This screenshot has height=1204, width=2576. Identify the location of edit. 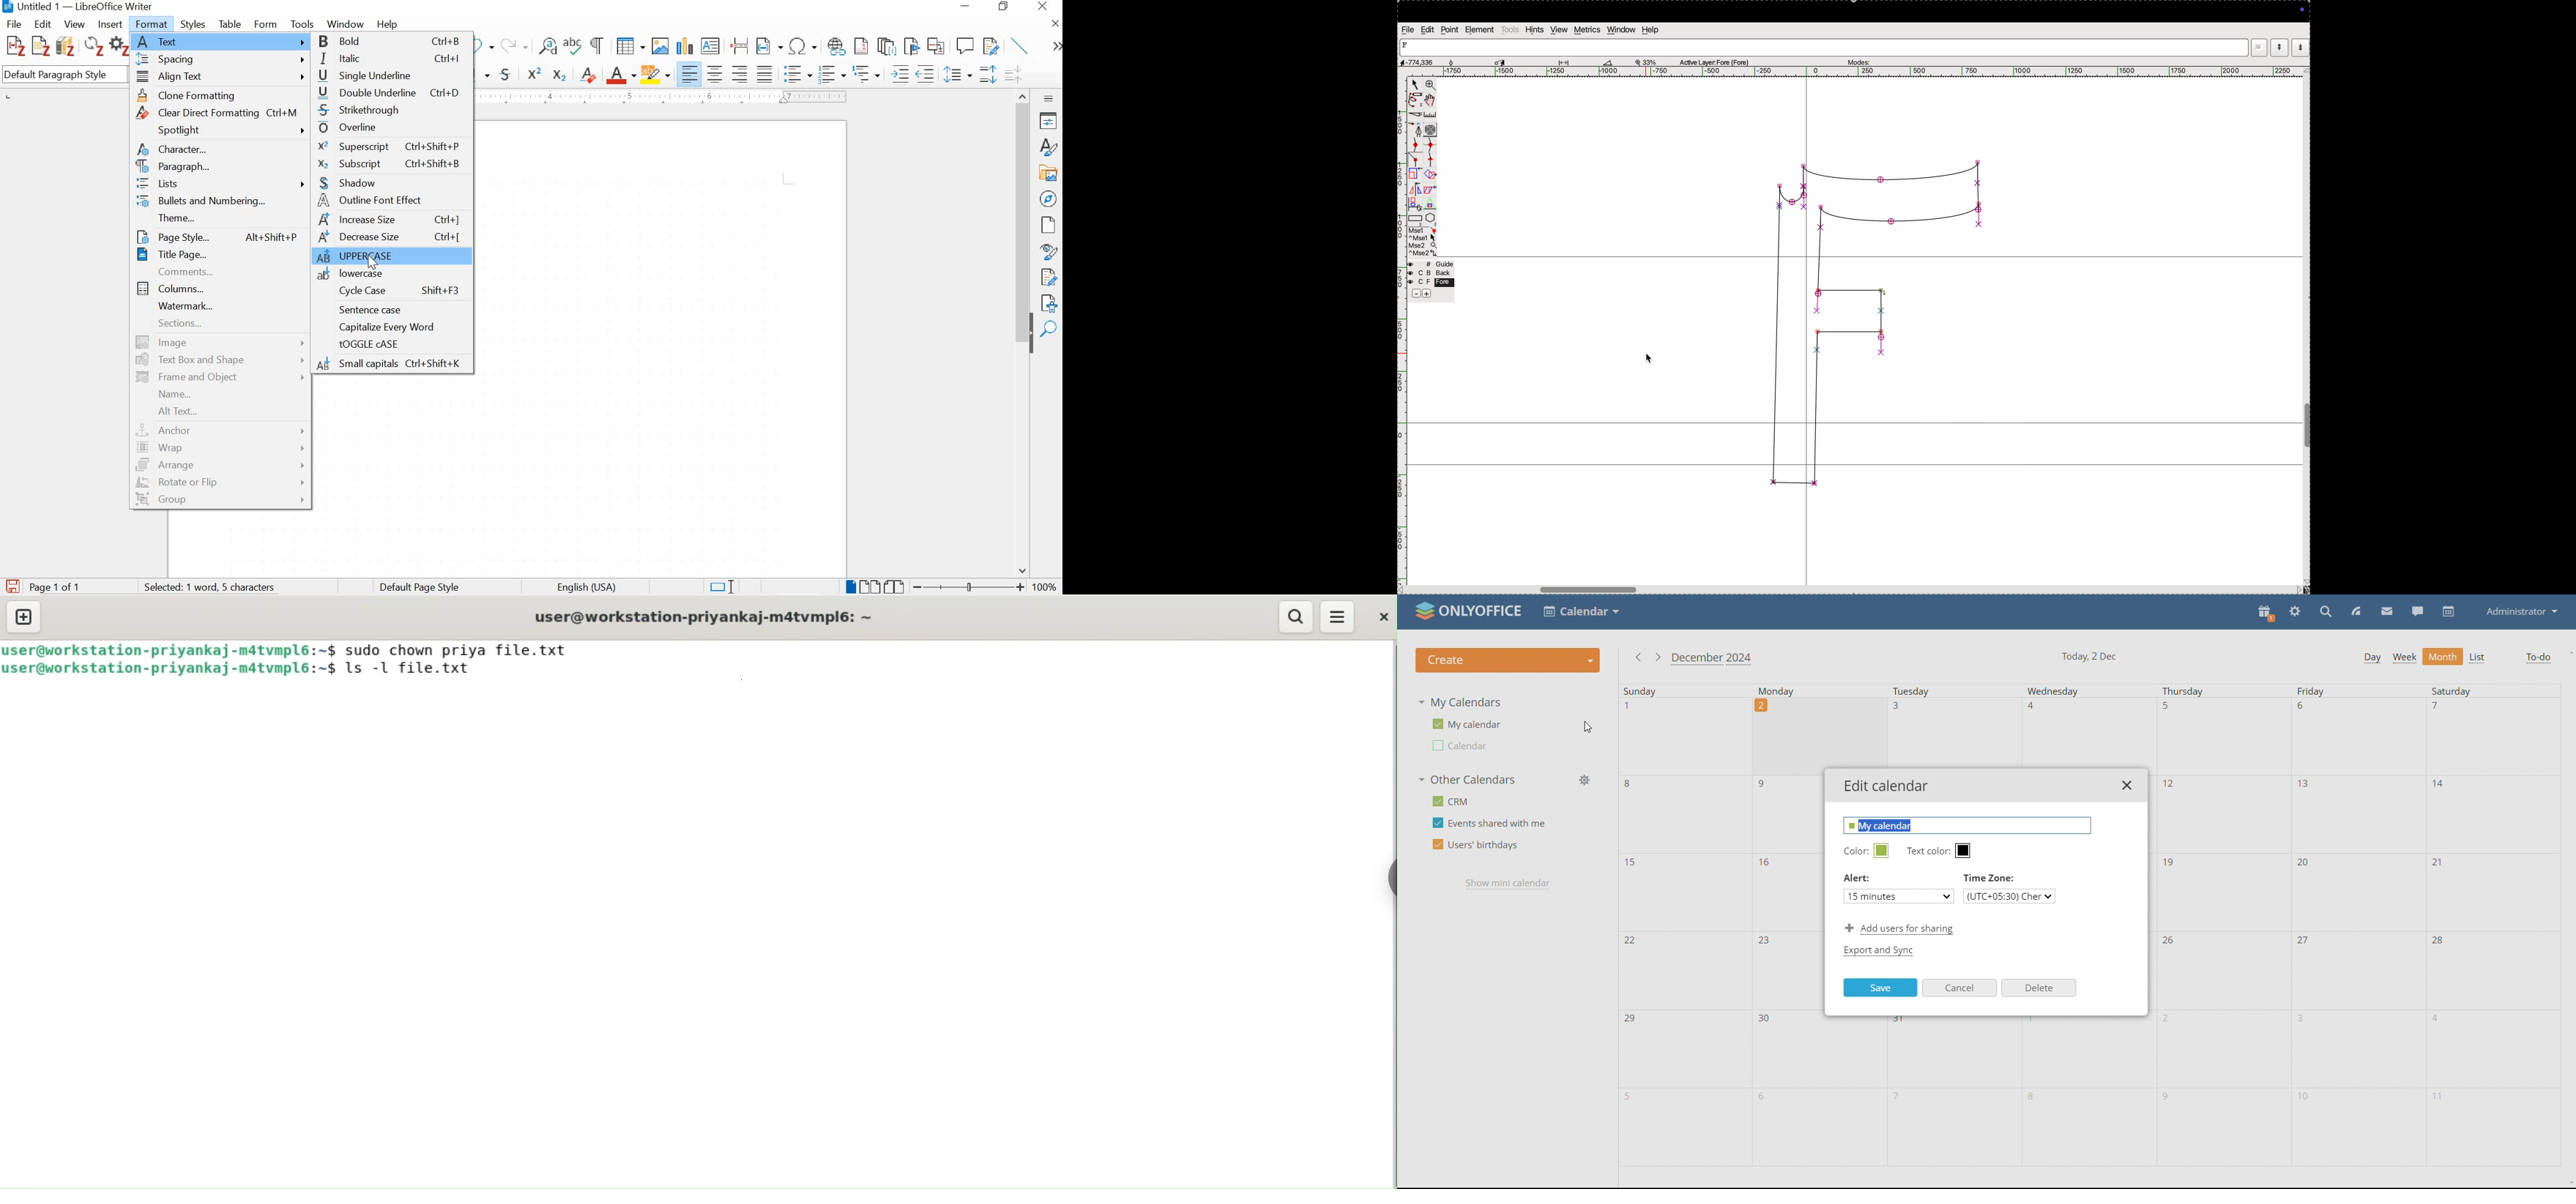
(43, 23).